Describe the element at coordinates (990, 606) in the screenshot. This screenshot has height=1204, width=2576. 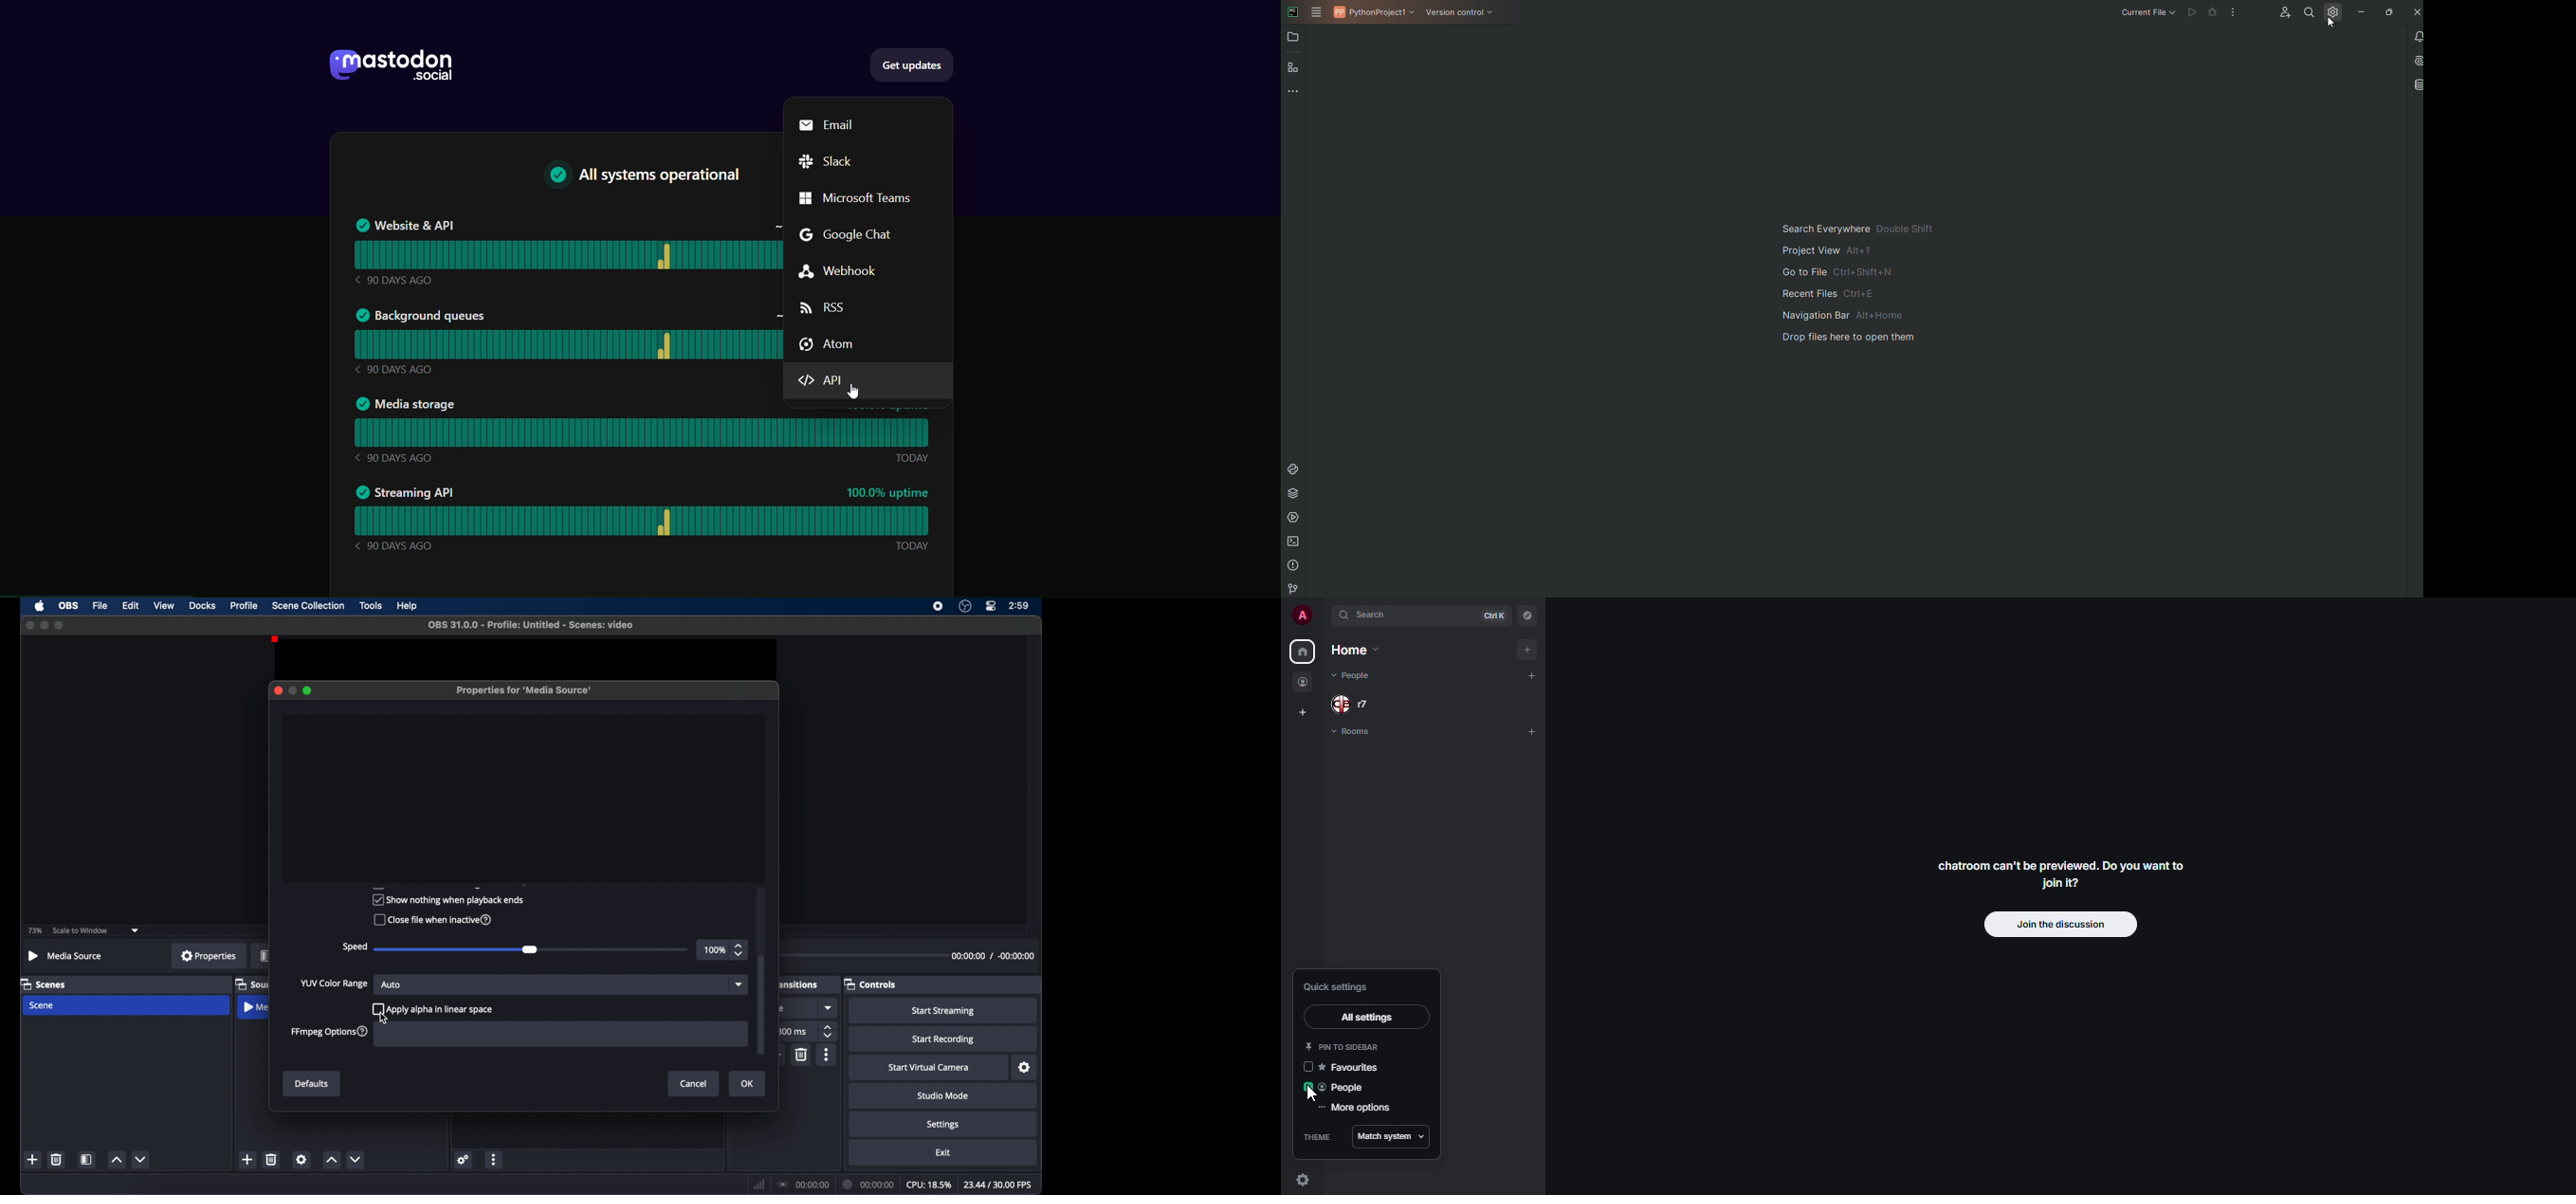
I see `control center` at that location.